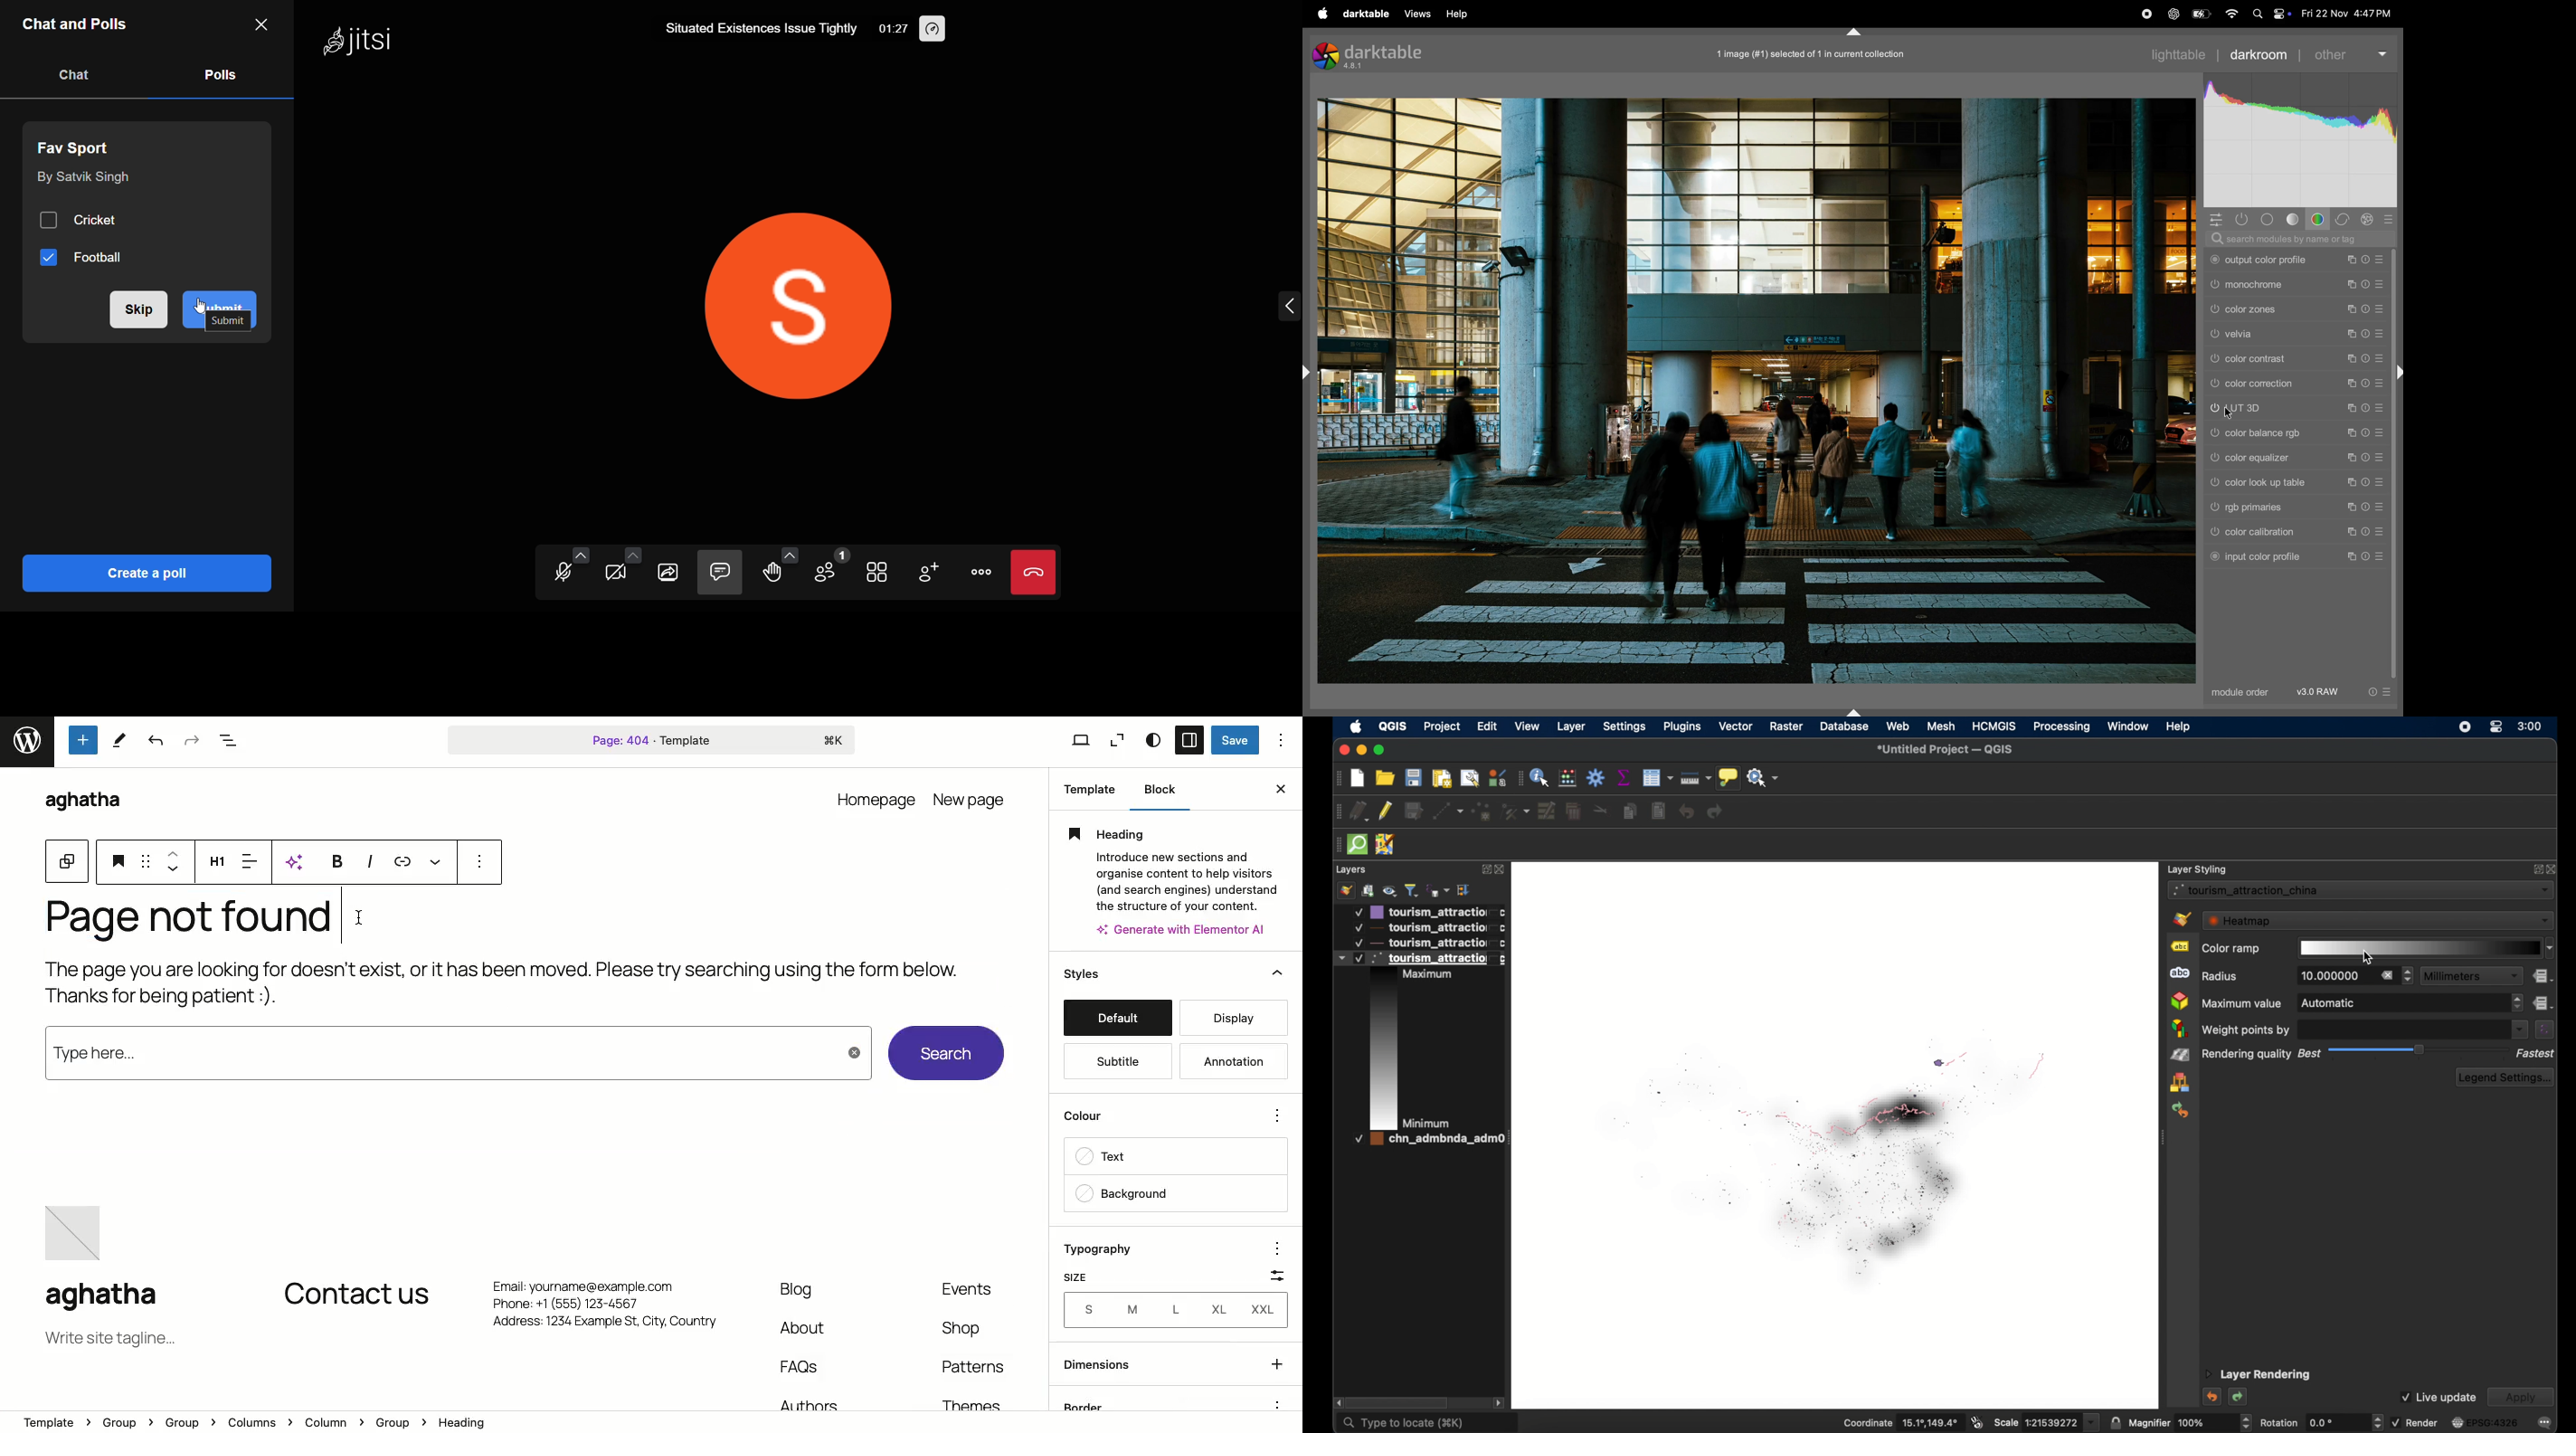 This screenshot has width=2576, height=1456. Describe the element at coordinates (2293, 220) in the screenshot. I see `tone` at that location.